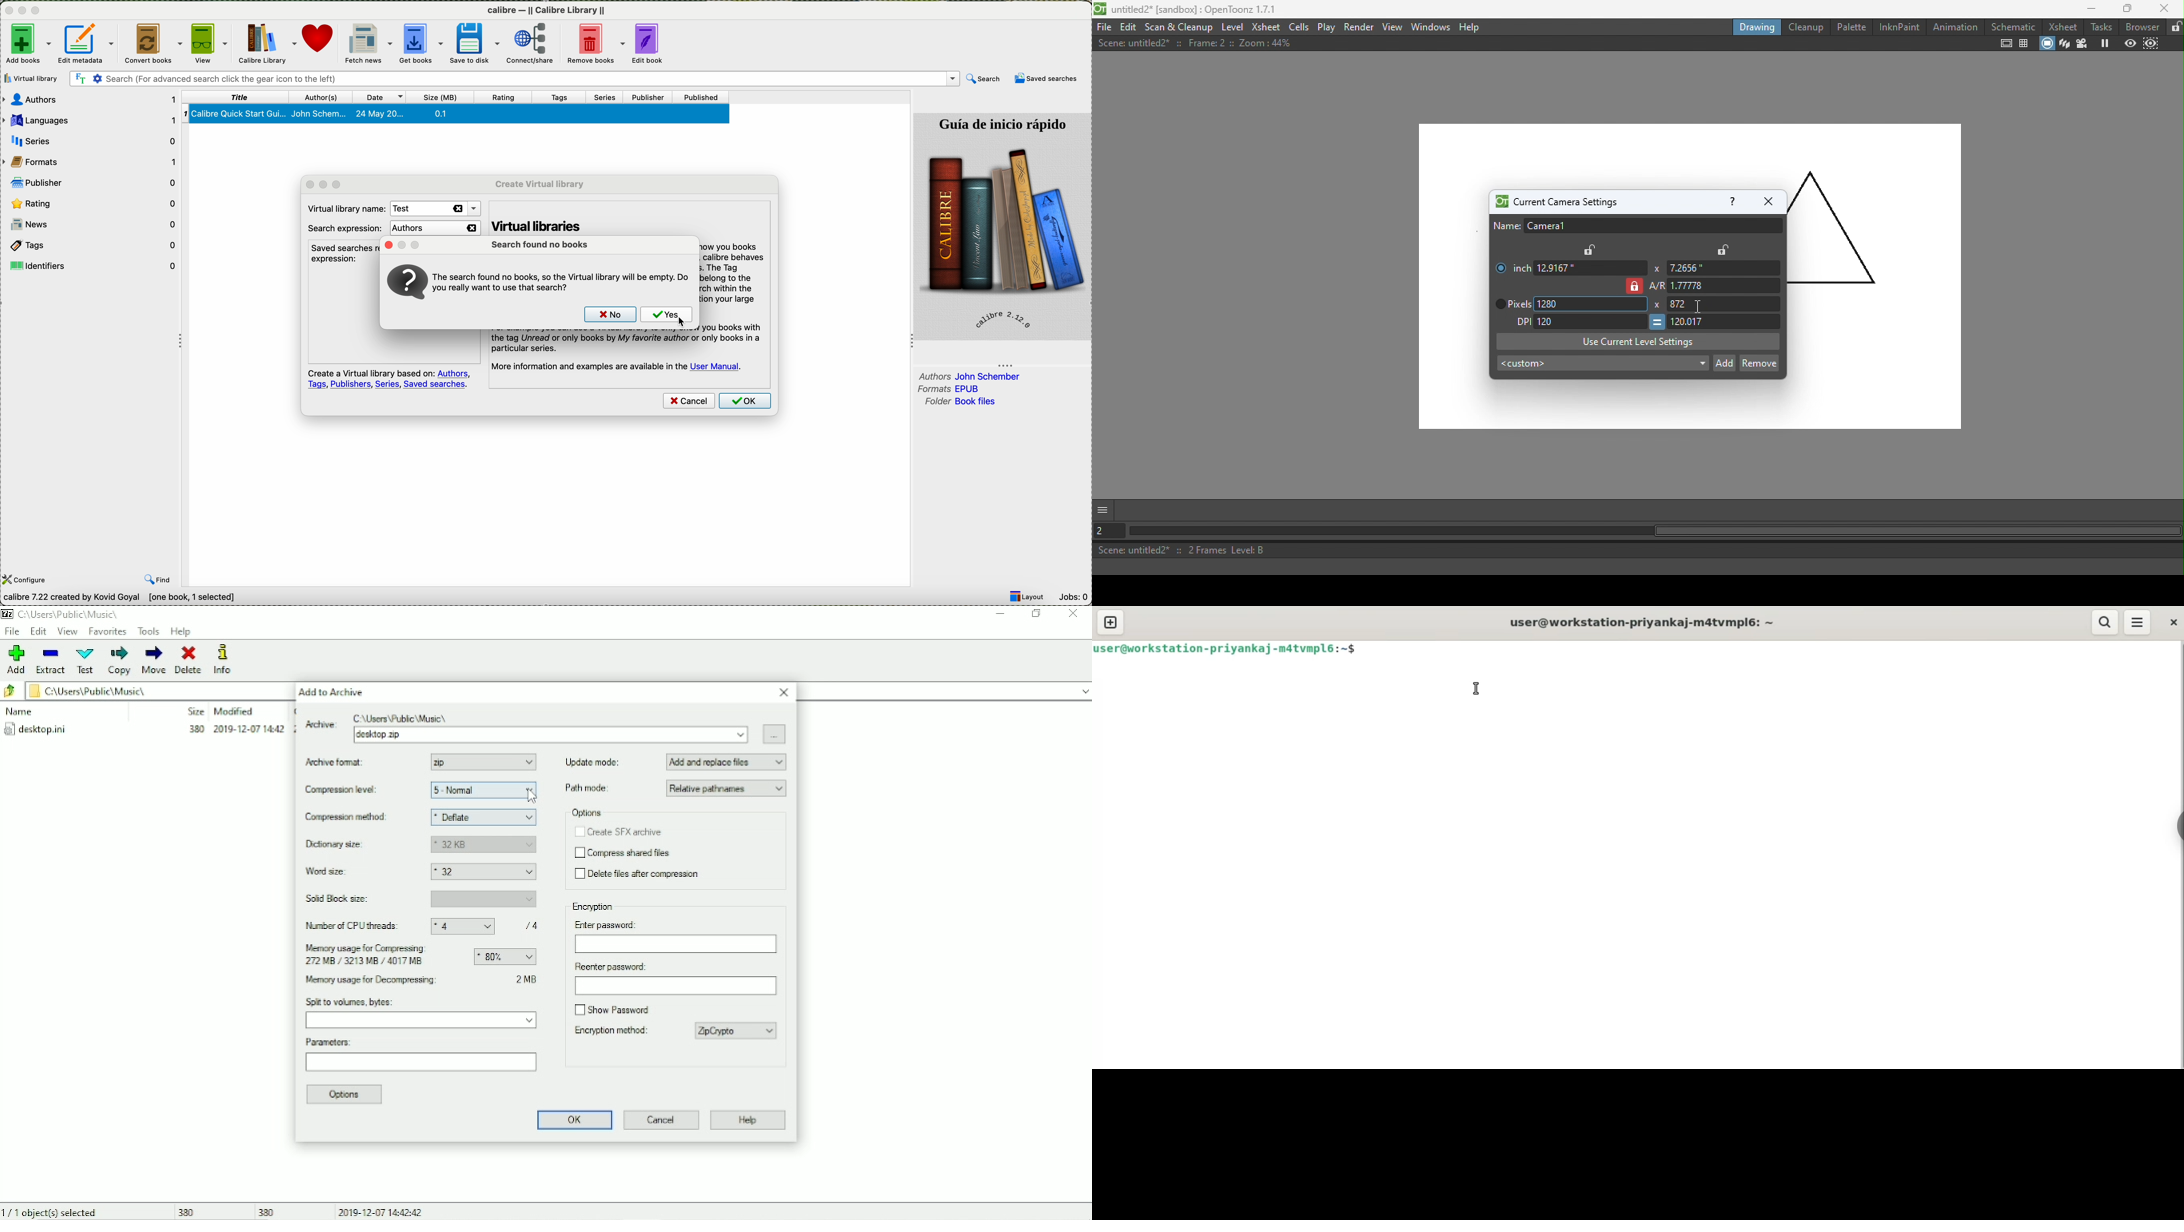 The width and height of the screenshot is (2184, 1232). Describe the element at coordinates (1326, 27) in the screenshot. I see `Play` at that location.